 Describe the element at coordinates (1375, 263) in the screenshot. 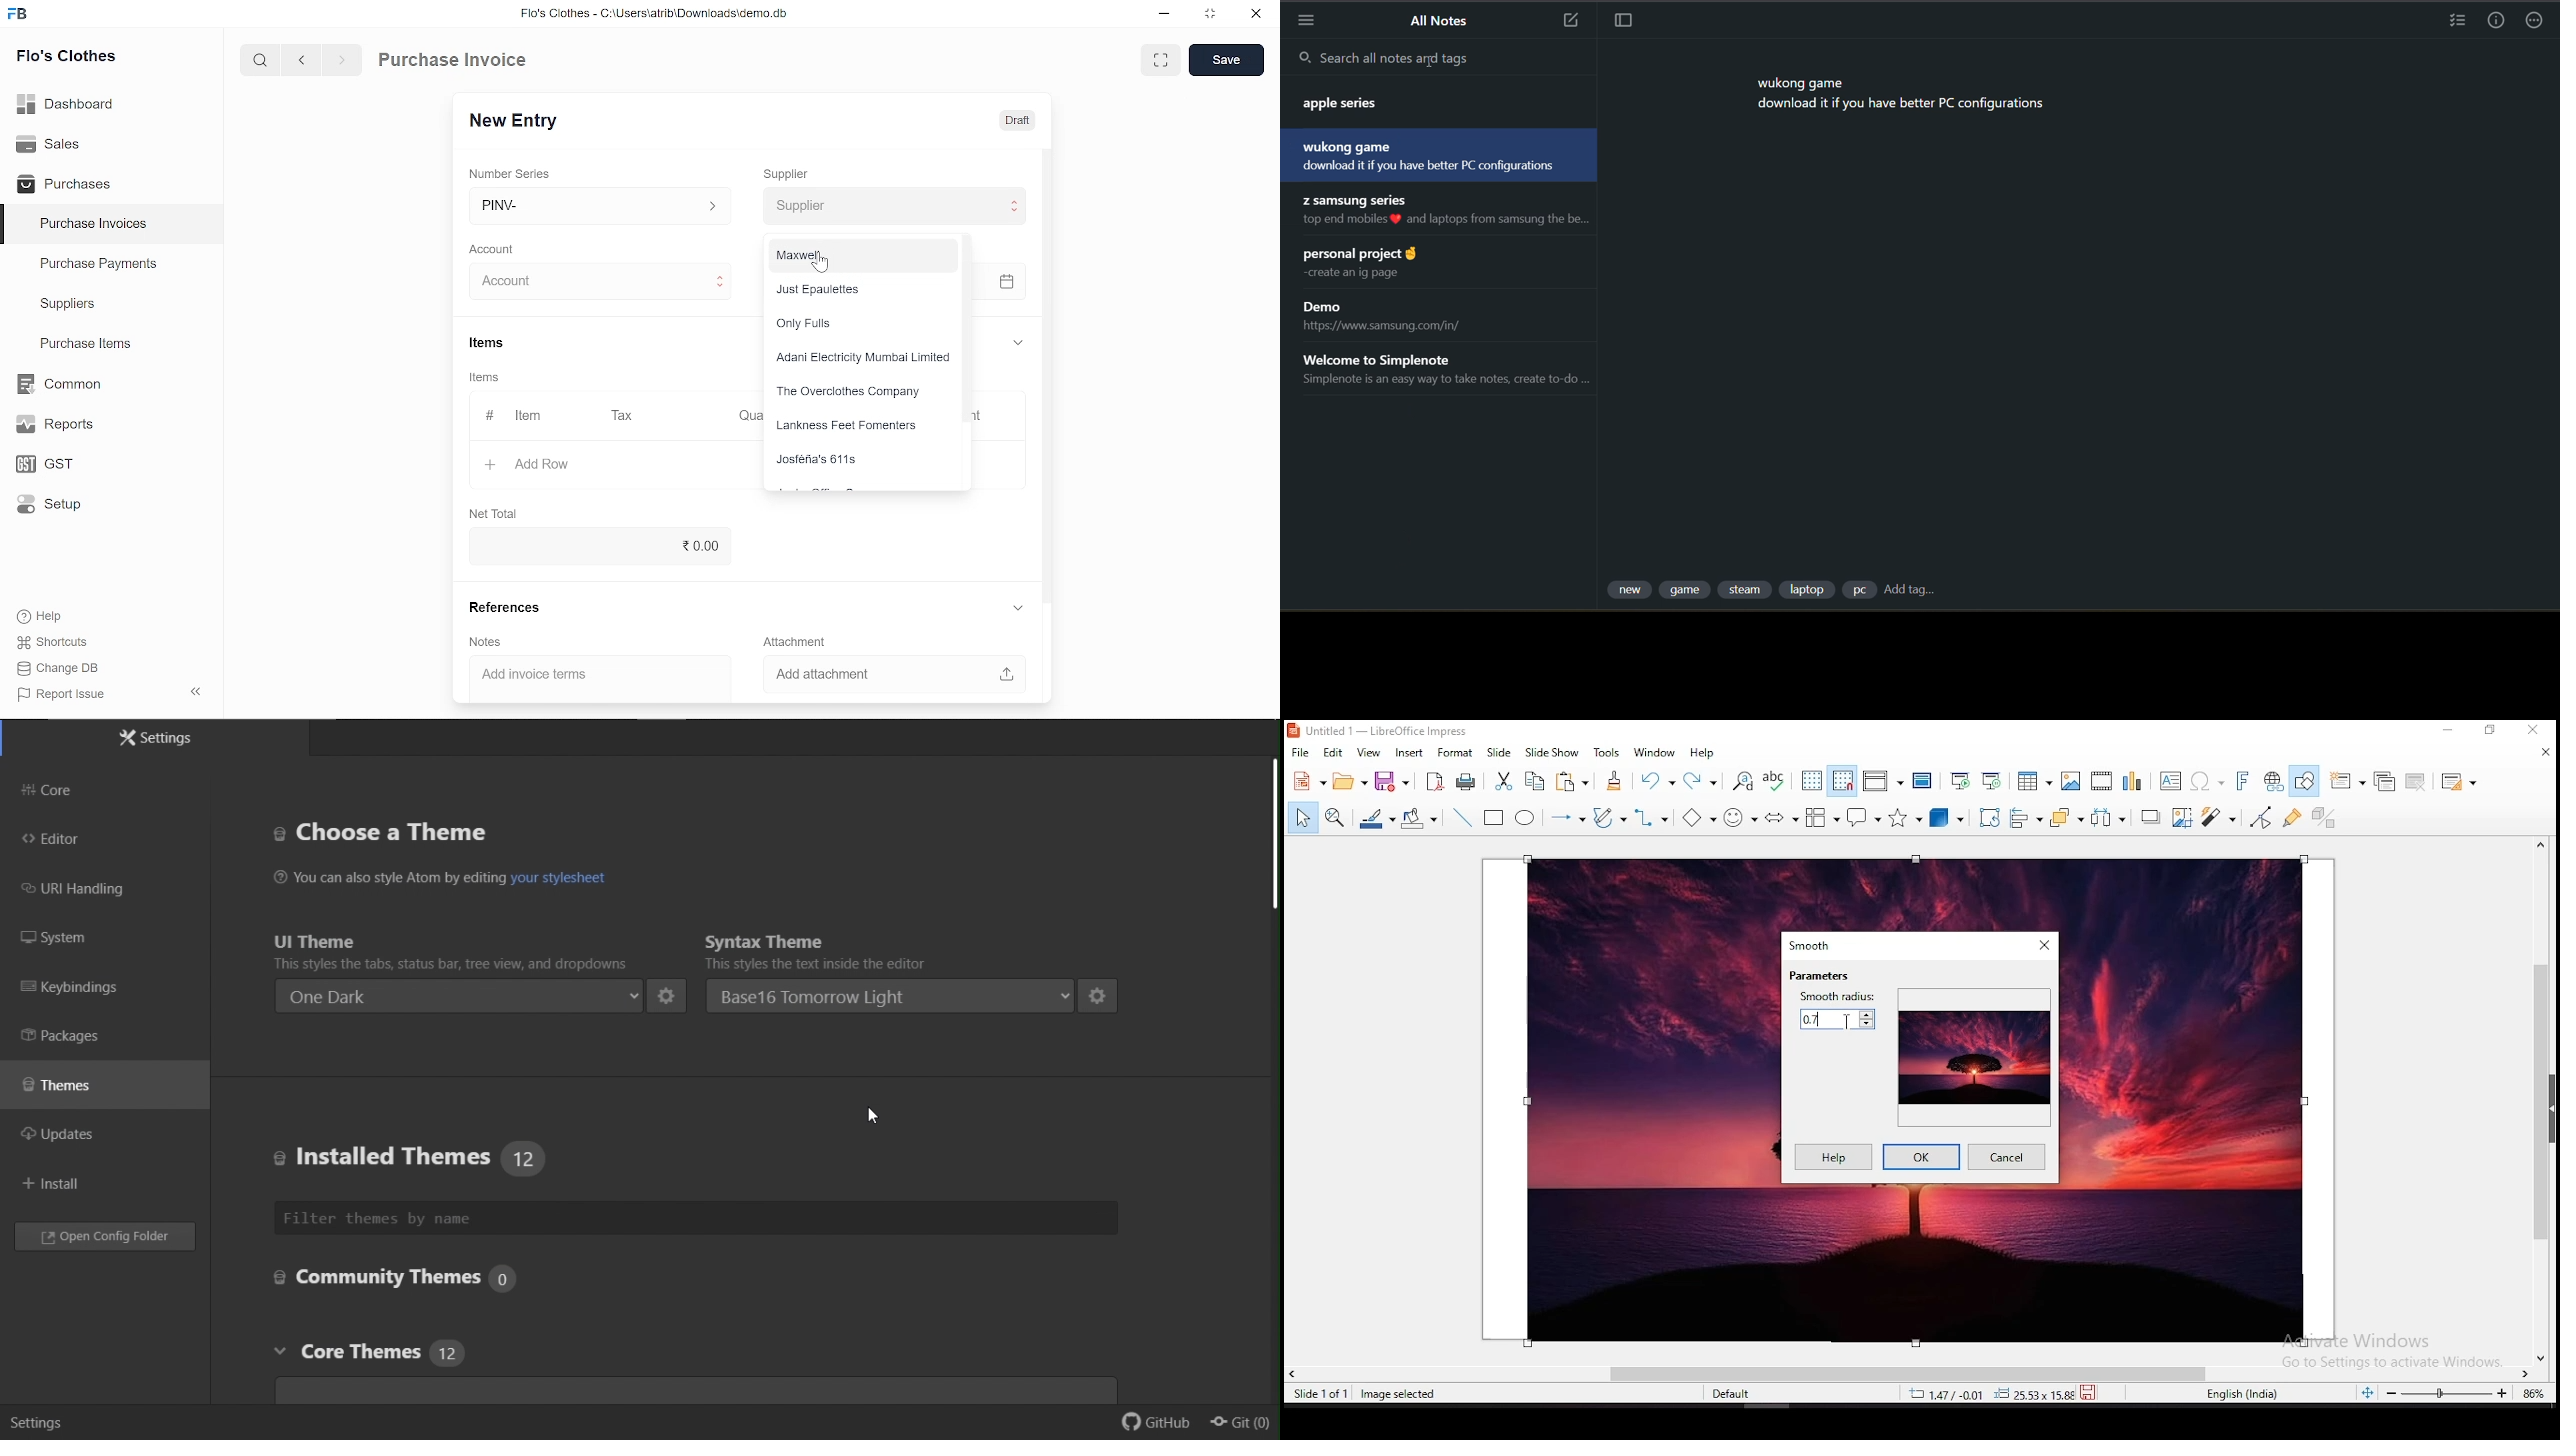

I see `note title and preview` at that location.